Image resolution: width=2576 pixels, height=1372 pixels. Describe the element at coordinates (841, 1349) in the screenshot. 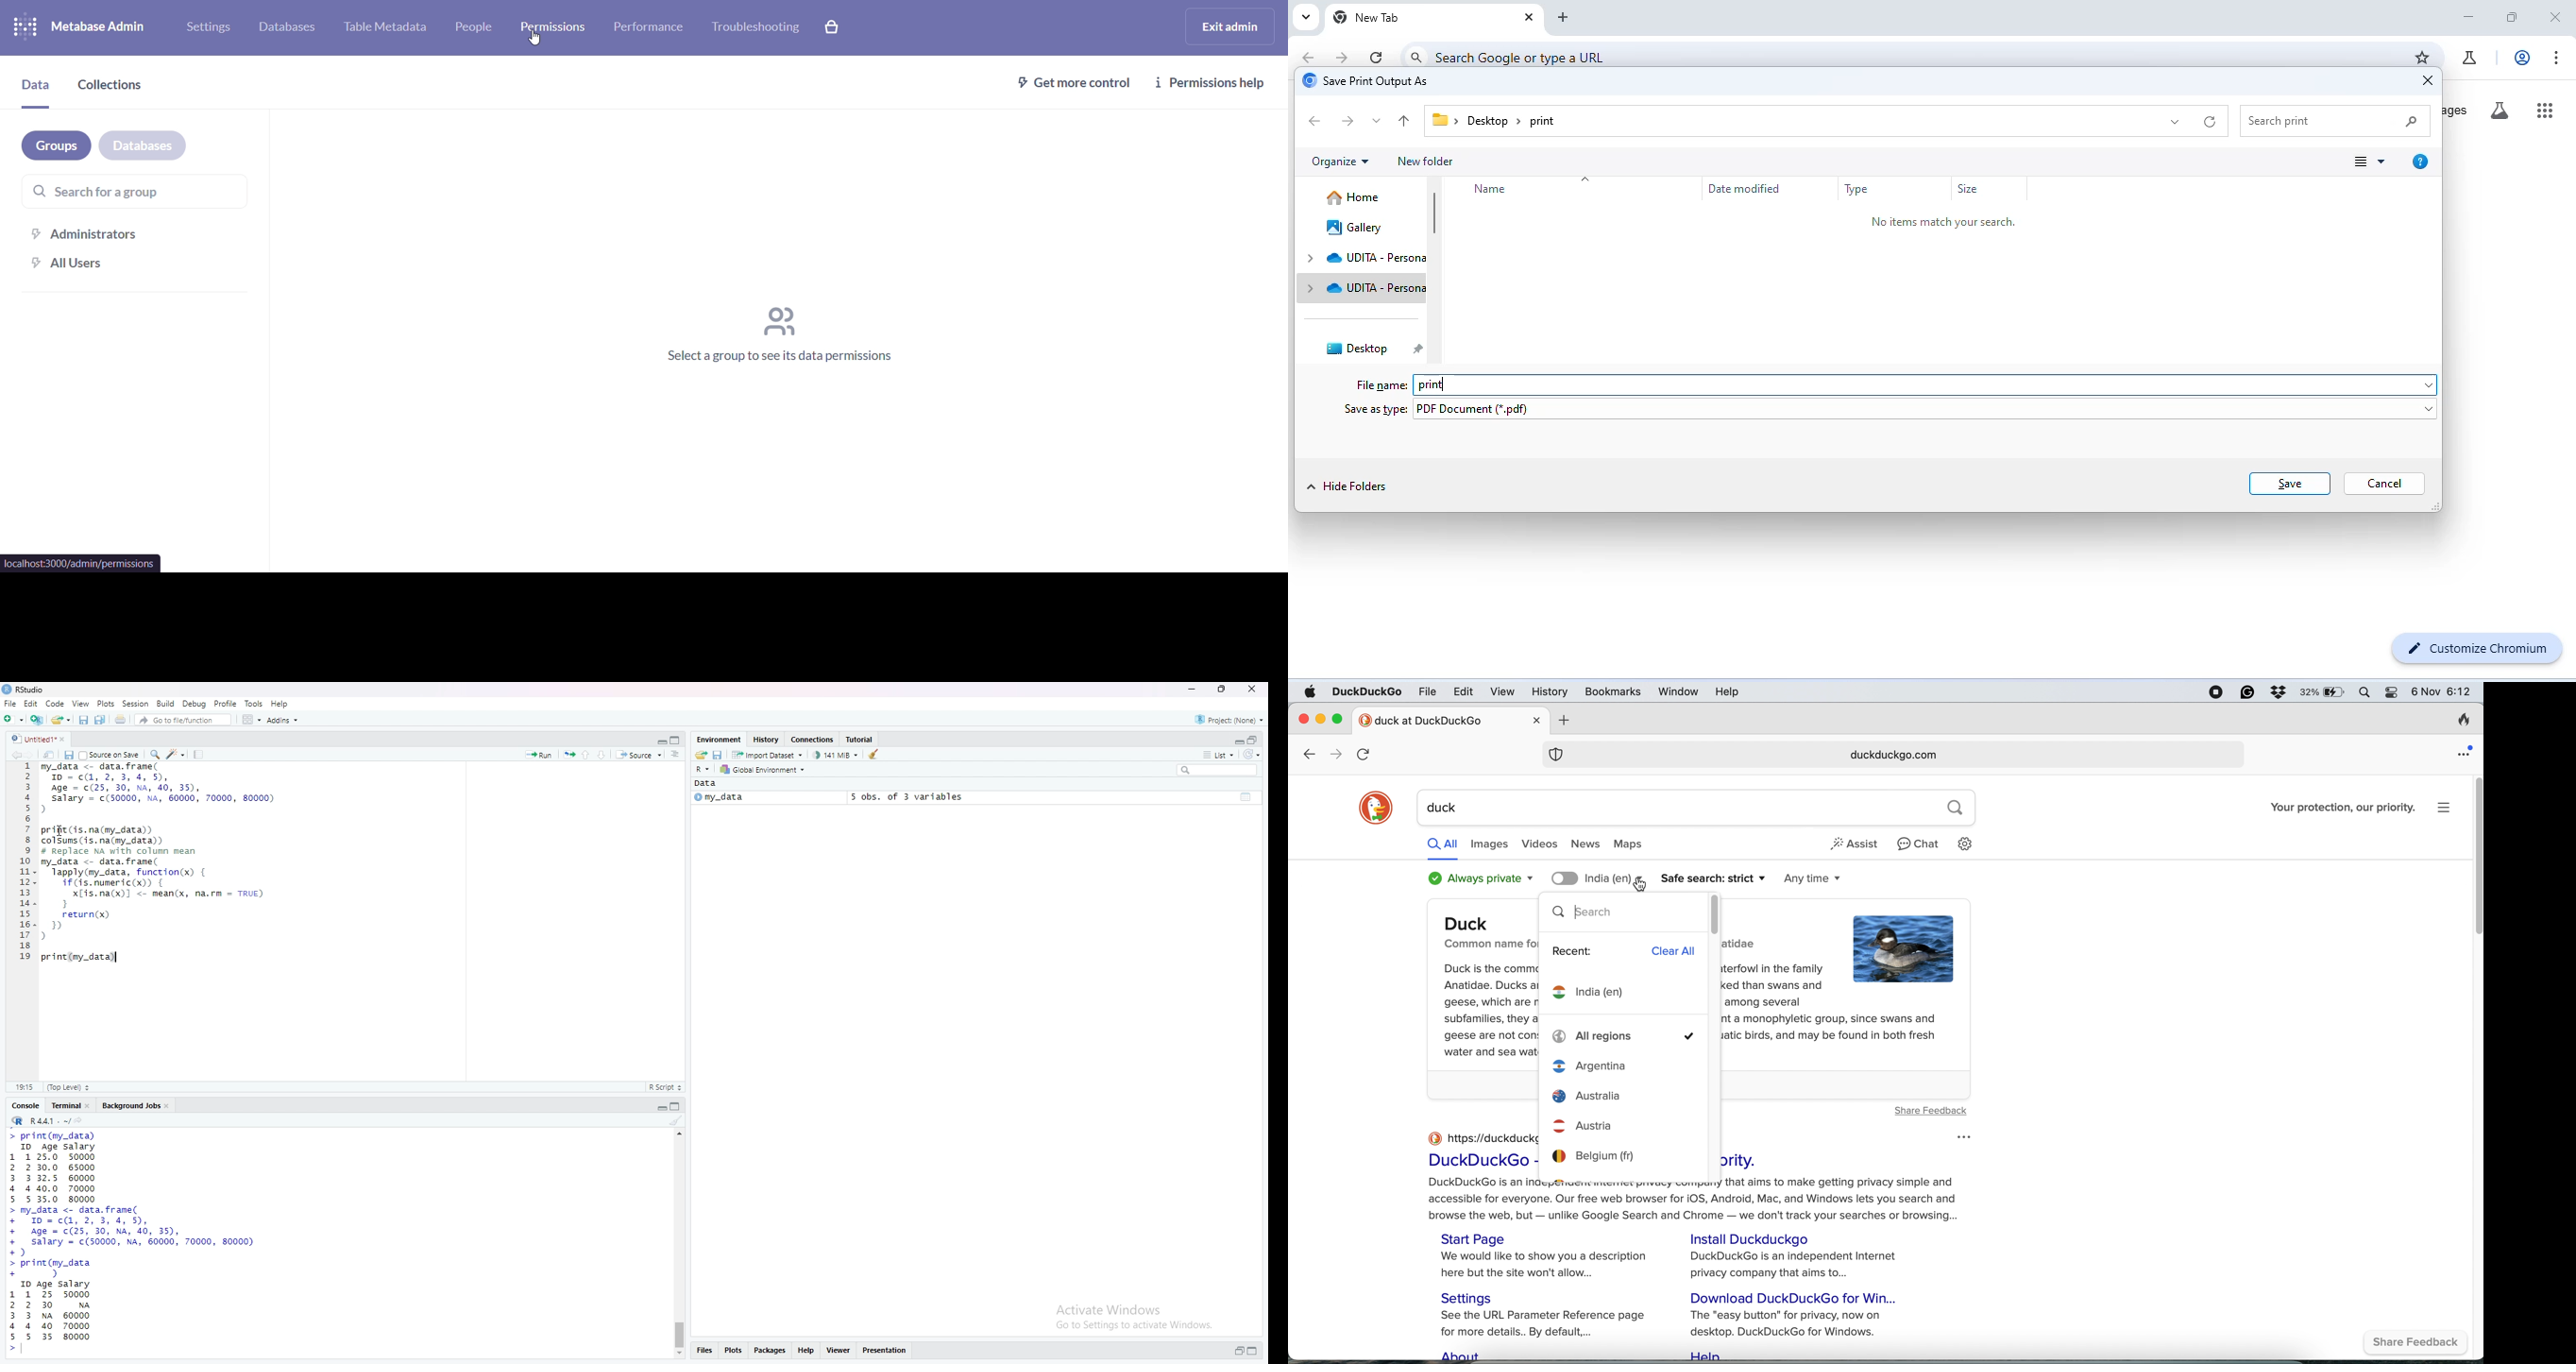

I see `views` at that location.